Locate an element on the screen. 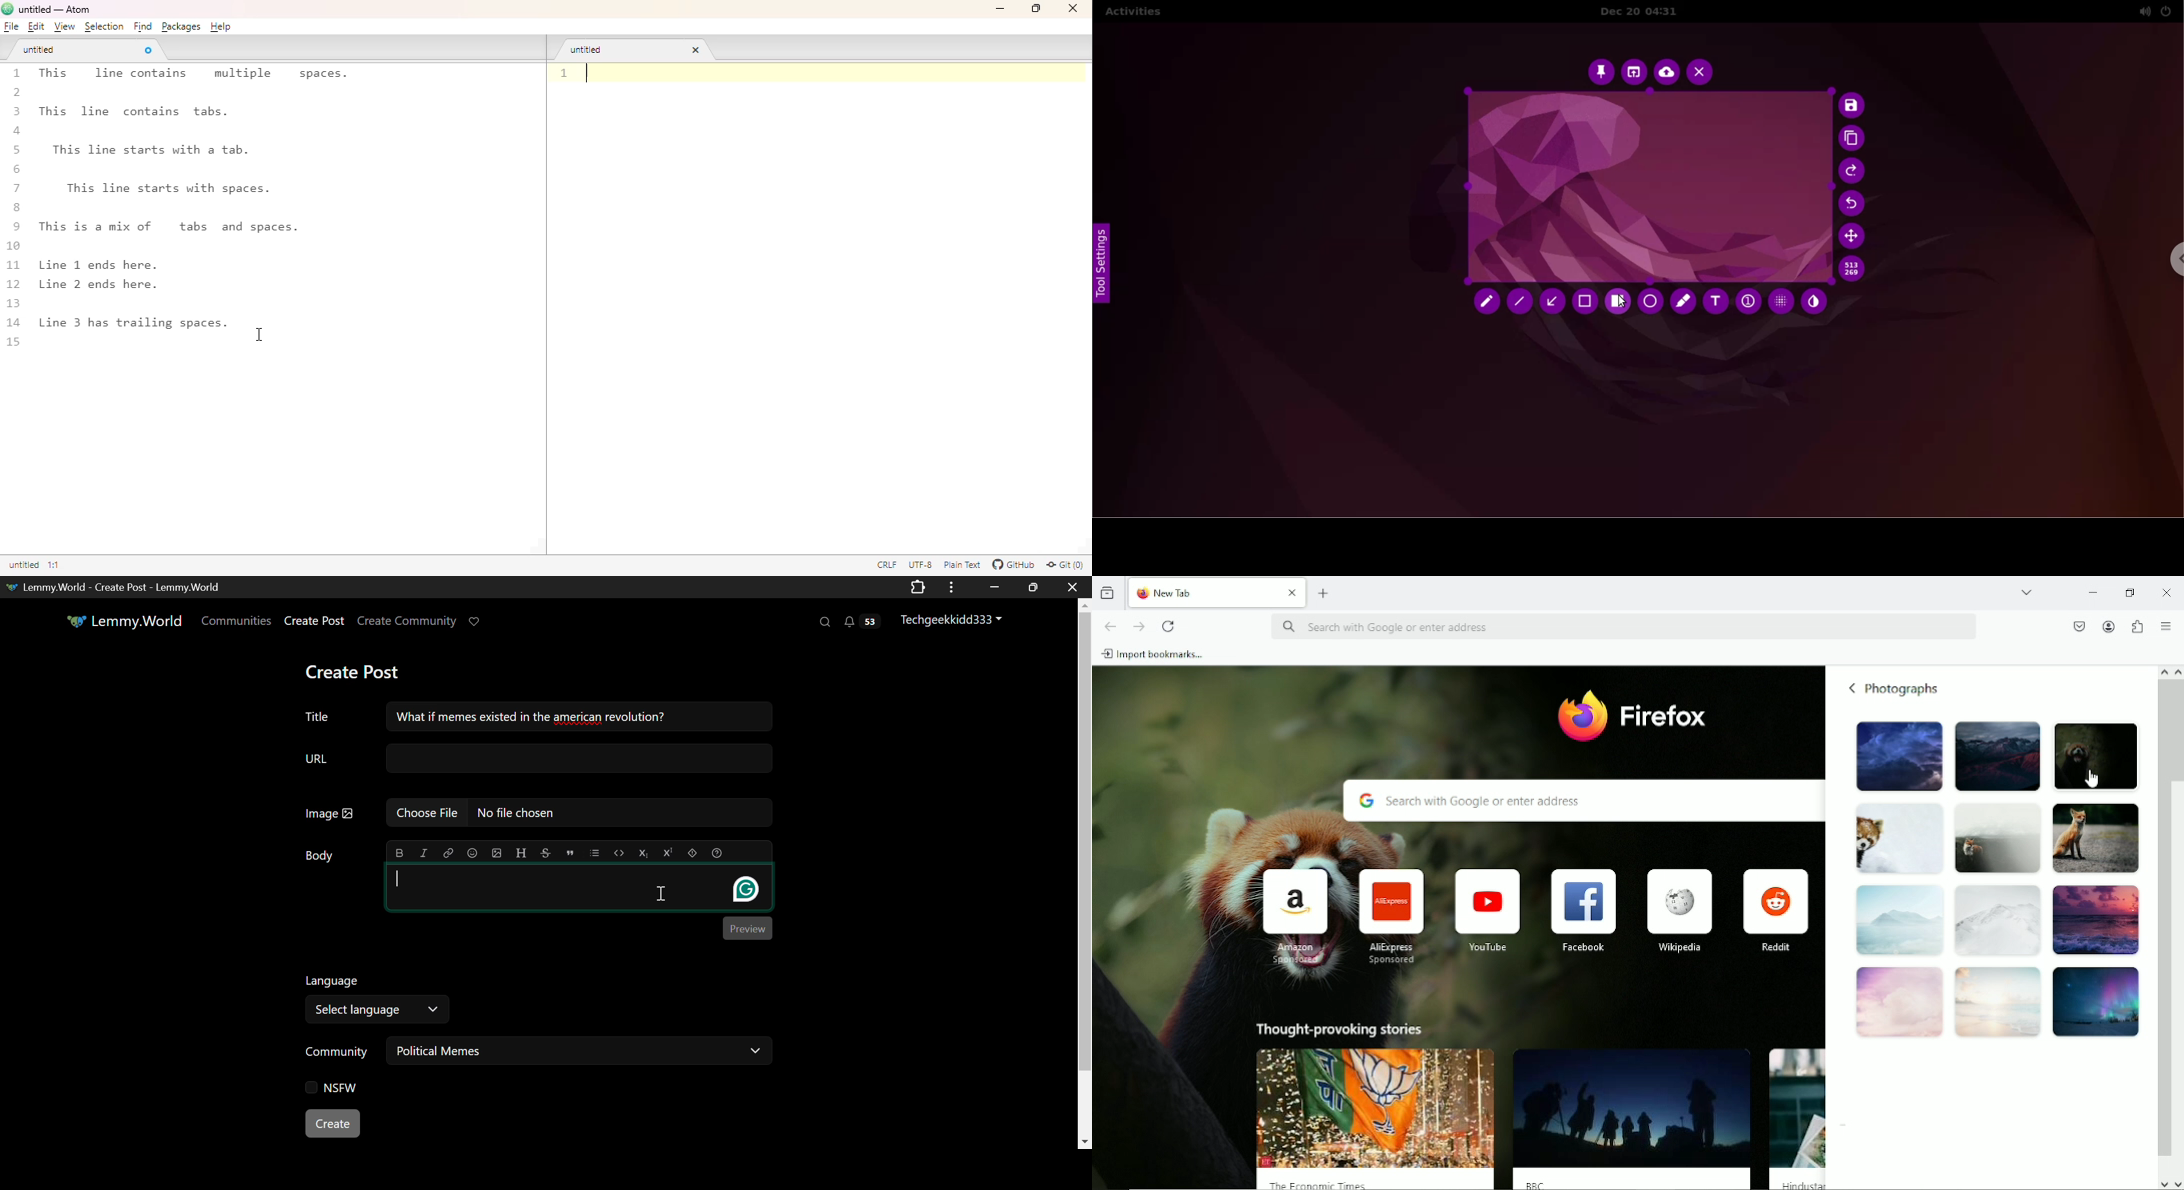 The image size is (2184, 1204). Cursor is located at coordinates (2091, 777).